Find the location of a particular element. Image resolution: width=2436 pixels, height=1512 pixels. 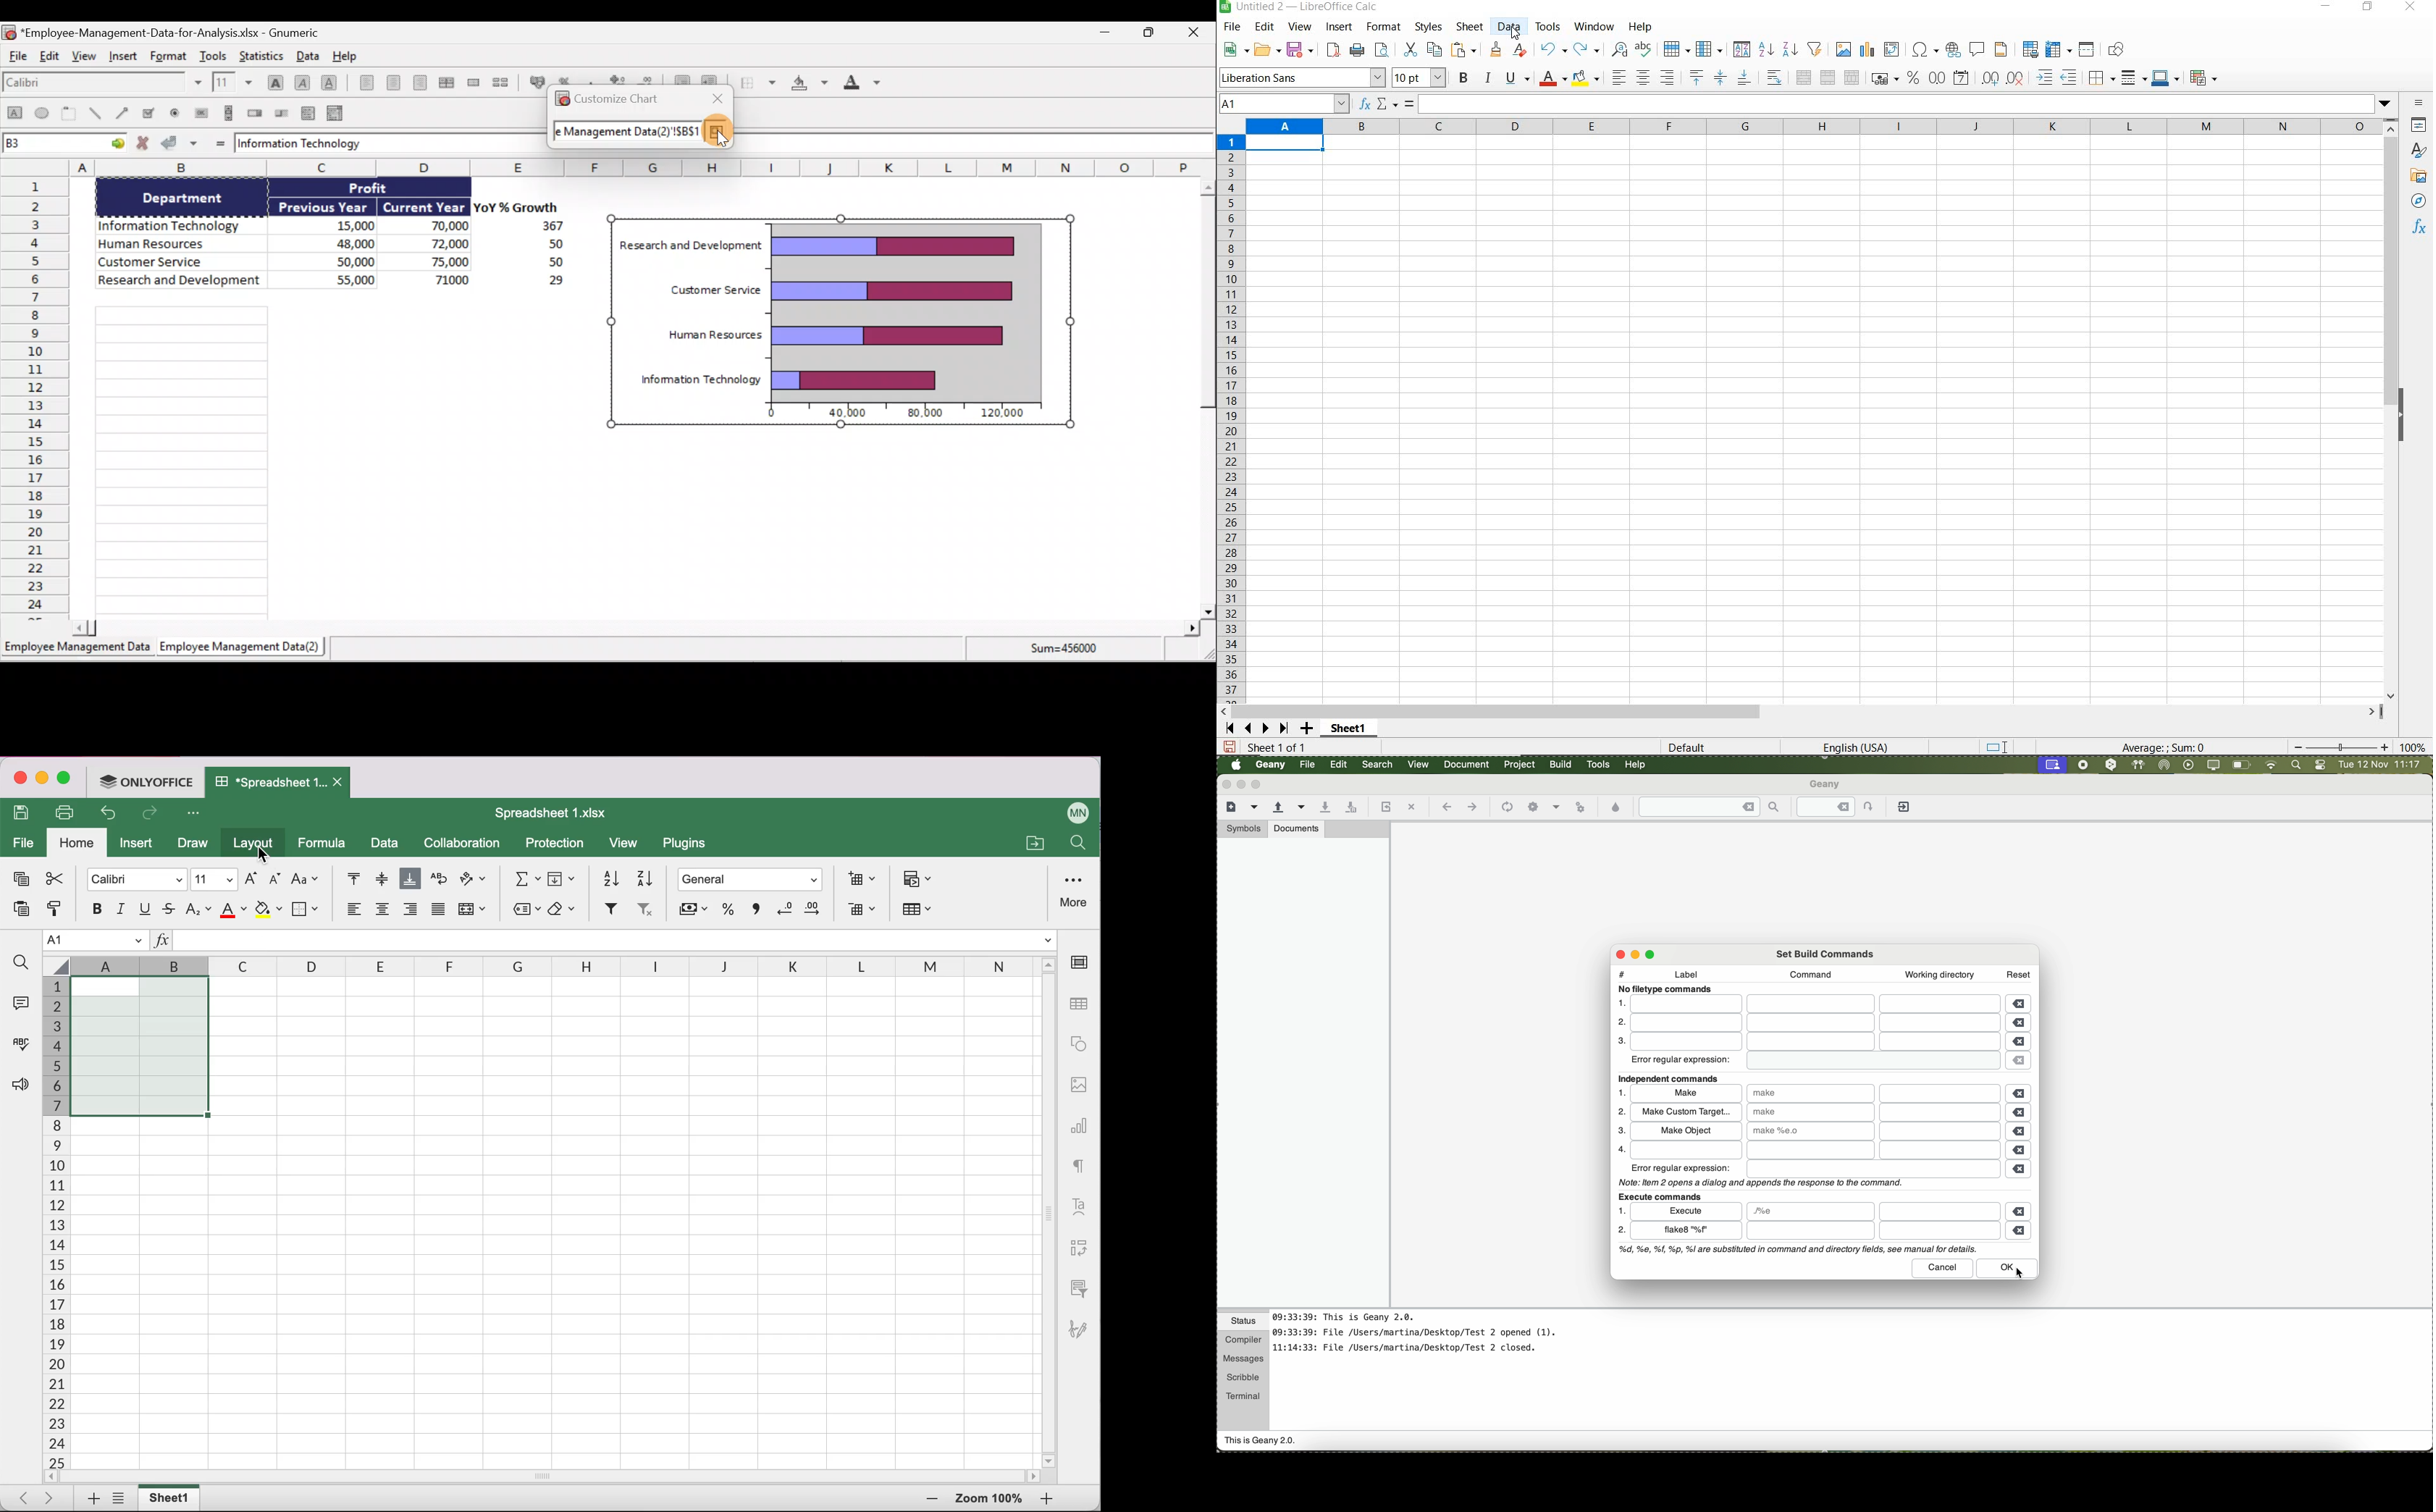

background color is located at coordinates (1585, 80).